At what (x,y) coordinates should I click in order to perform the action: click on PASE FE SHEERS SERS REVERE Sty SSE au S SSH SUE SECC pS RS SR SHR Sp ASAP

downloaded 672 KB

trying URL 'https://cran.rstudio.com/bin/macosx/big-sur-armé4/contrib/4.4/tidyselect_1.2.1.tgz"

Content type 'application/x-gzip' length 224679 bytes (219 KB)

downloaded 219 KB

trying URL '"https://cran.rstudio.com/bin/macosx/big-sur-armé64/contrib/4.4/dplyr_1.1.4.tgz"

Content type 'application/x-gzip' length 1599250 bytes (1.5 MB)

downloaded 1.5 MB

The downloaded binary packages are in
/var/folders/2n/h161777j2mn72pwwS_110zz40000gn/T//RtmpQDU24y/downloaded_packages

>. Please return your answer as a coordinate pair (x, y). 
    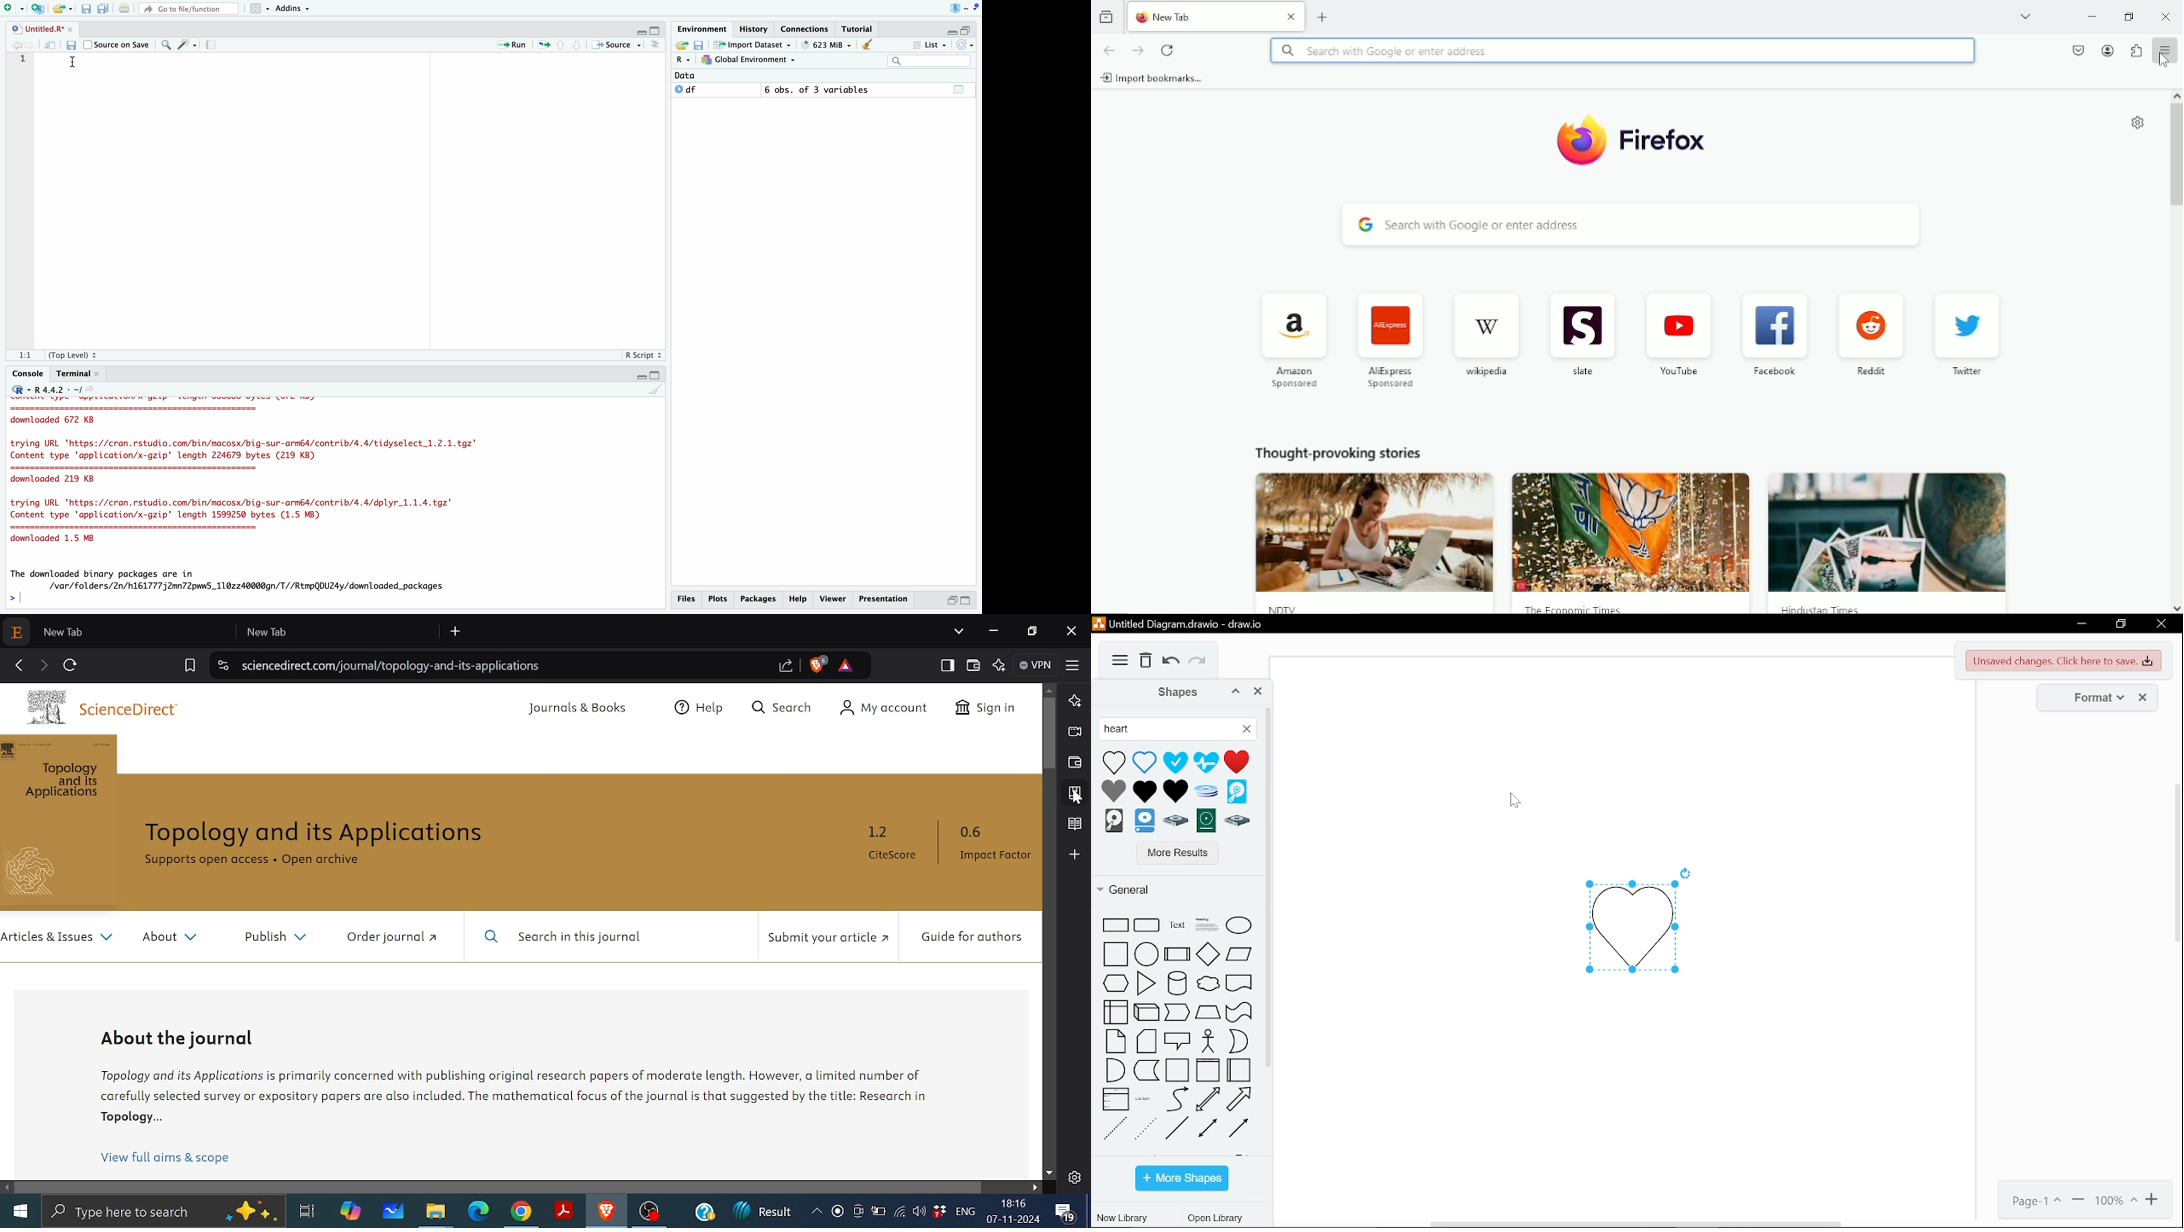
    Looking at the image, I should click on (336, 502).